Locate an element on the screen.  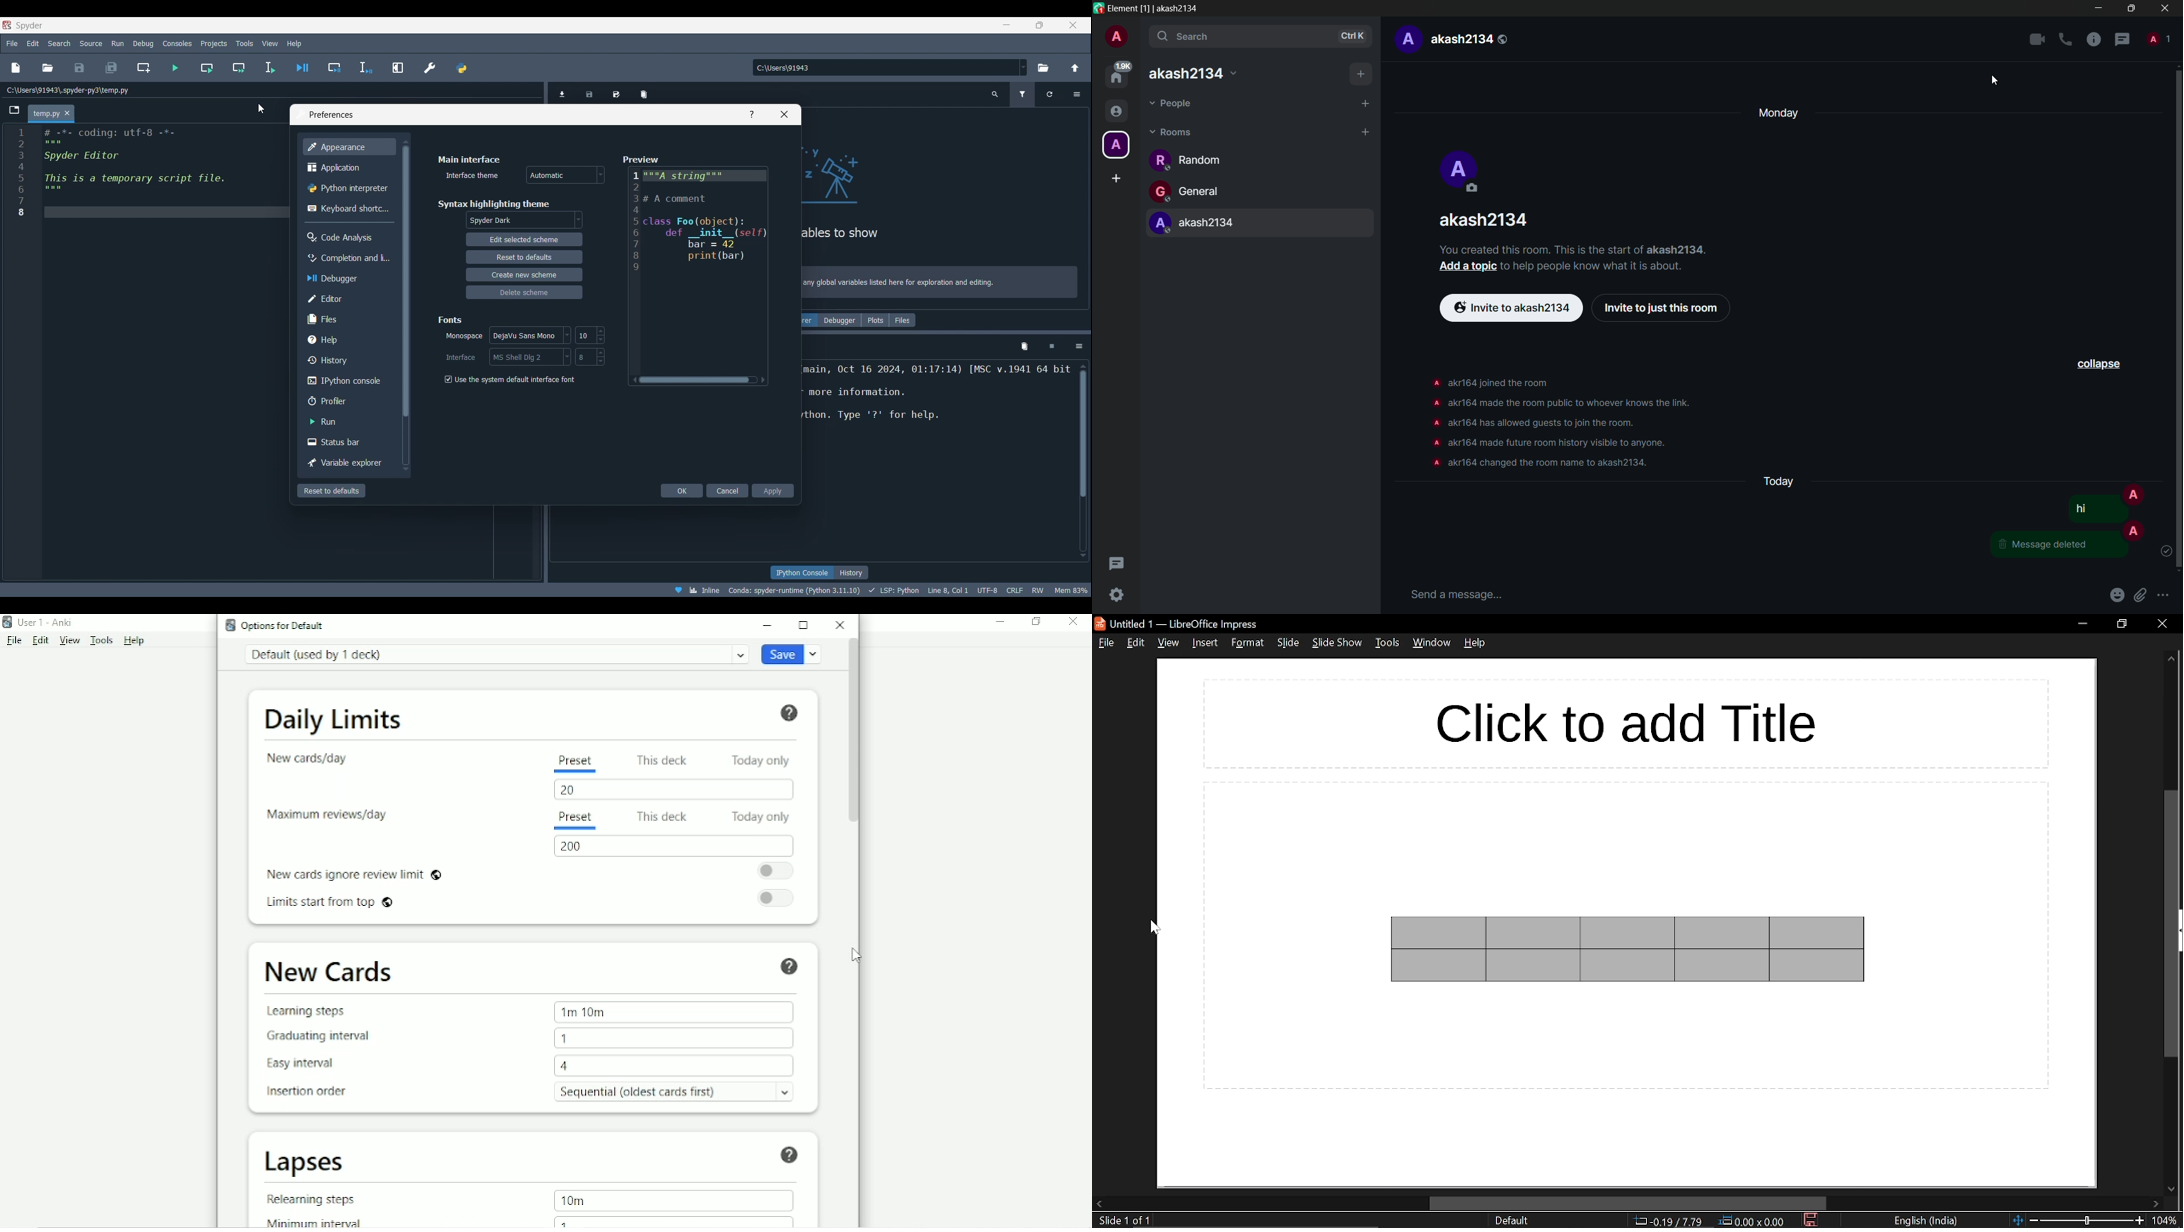
view is located at coordinates (1170, 642).